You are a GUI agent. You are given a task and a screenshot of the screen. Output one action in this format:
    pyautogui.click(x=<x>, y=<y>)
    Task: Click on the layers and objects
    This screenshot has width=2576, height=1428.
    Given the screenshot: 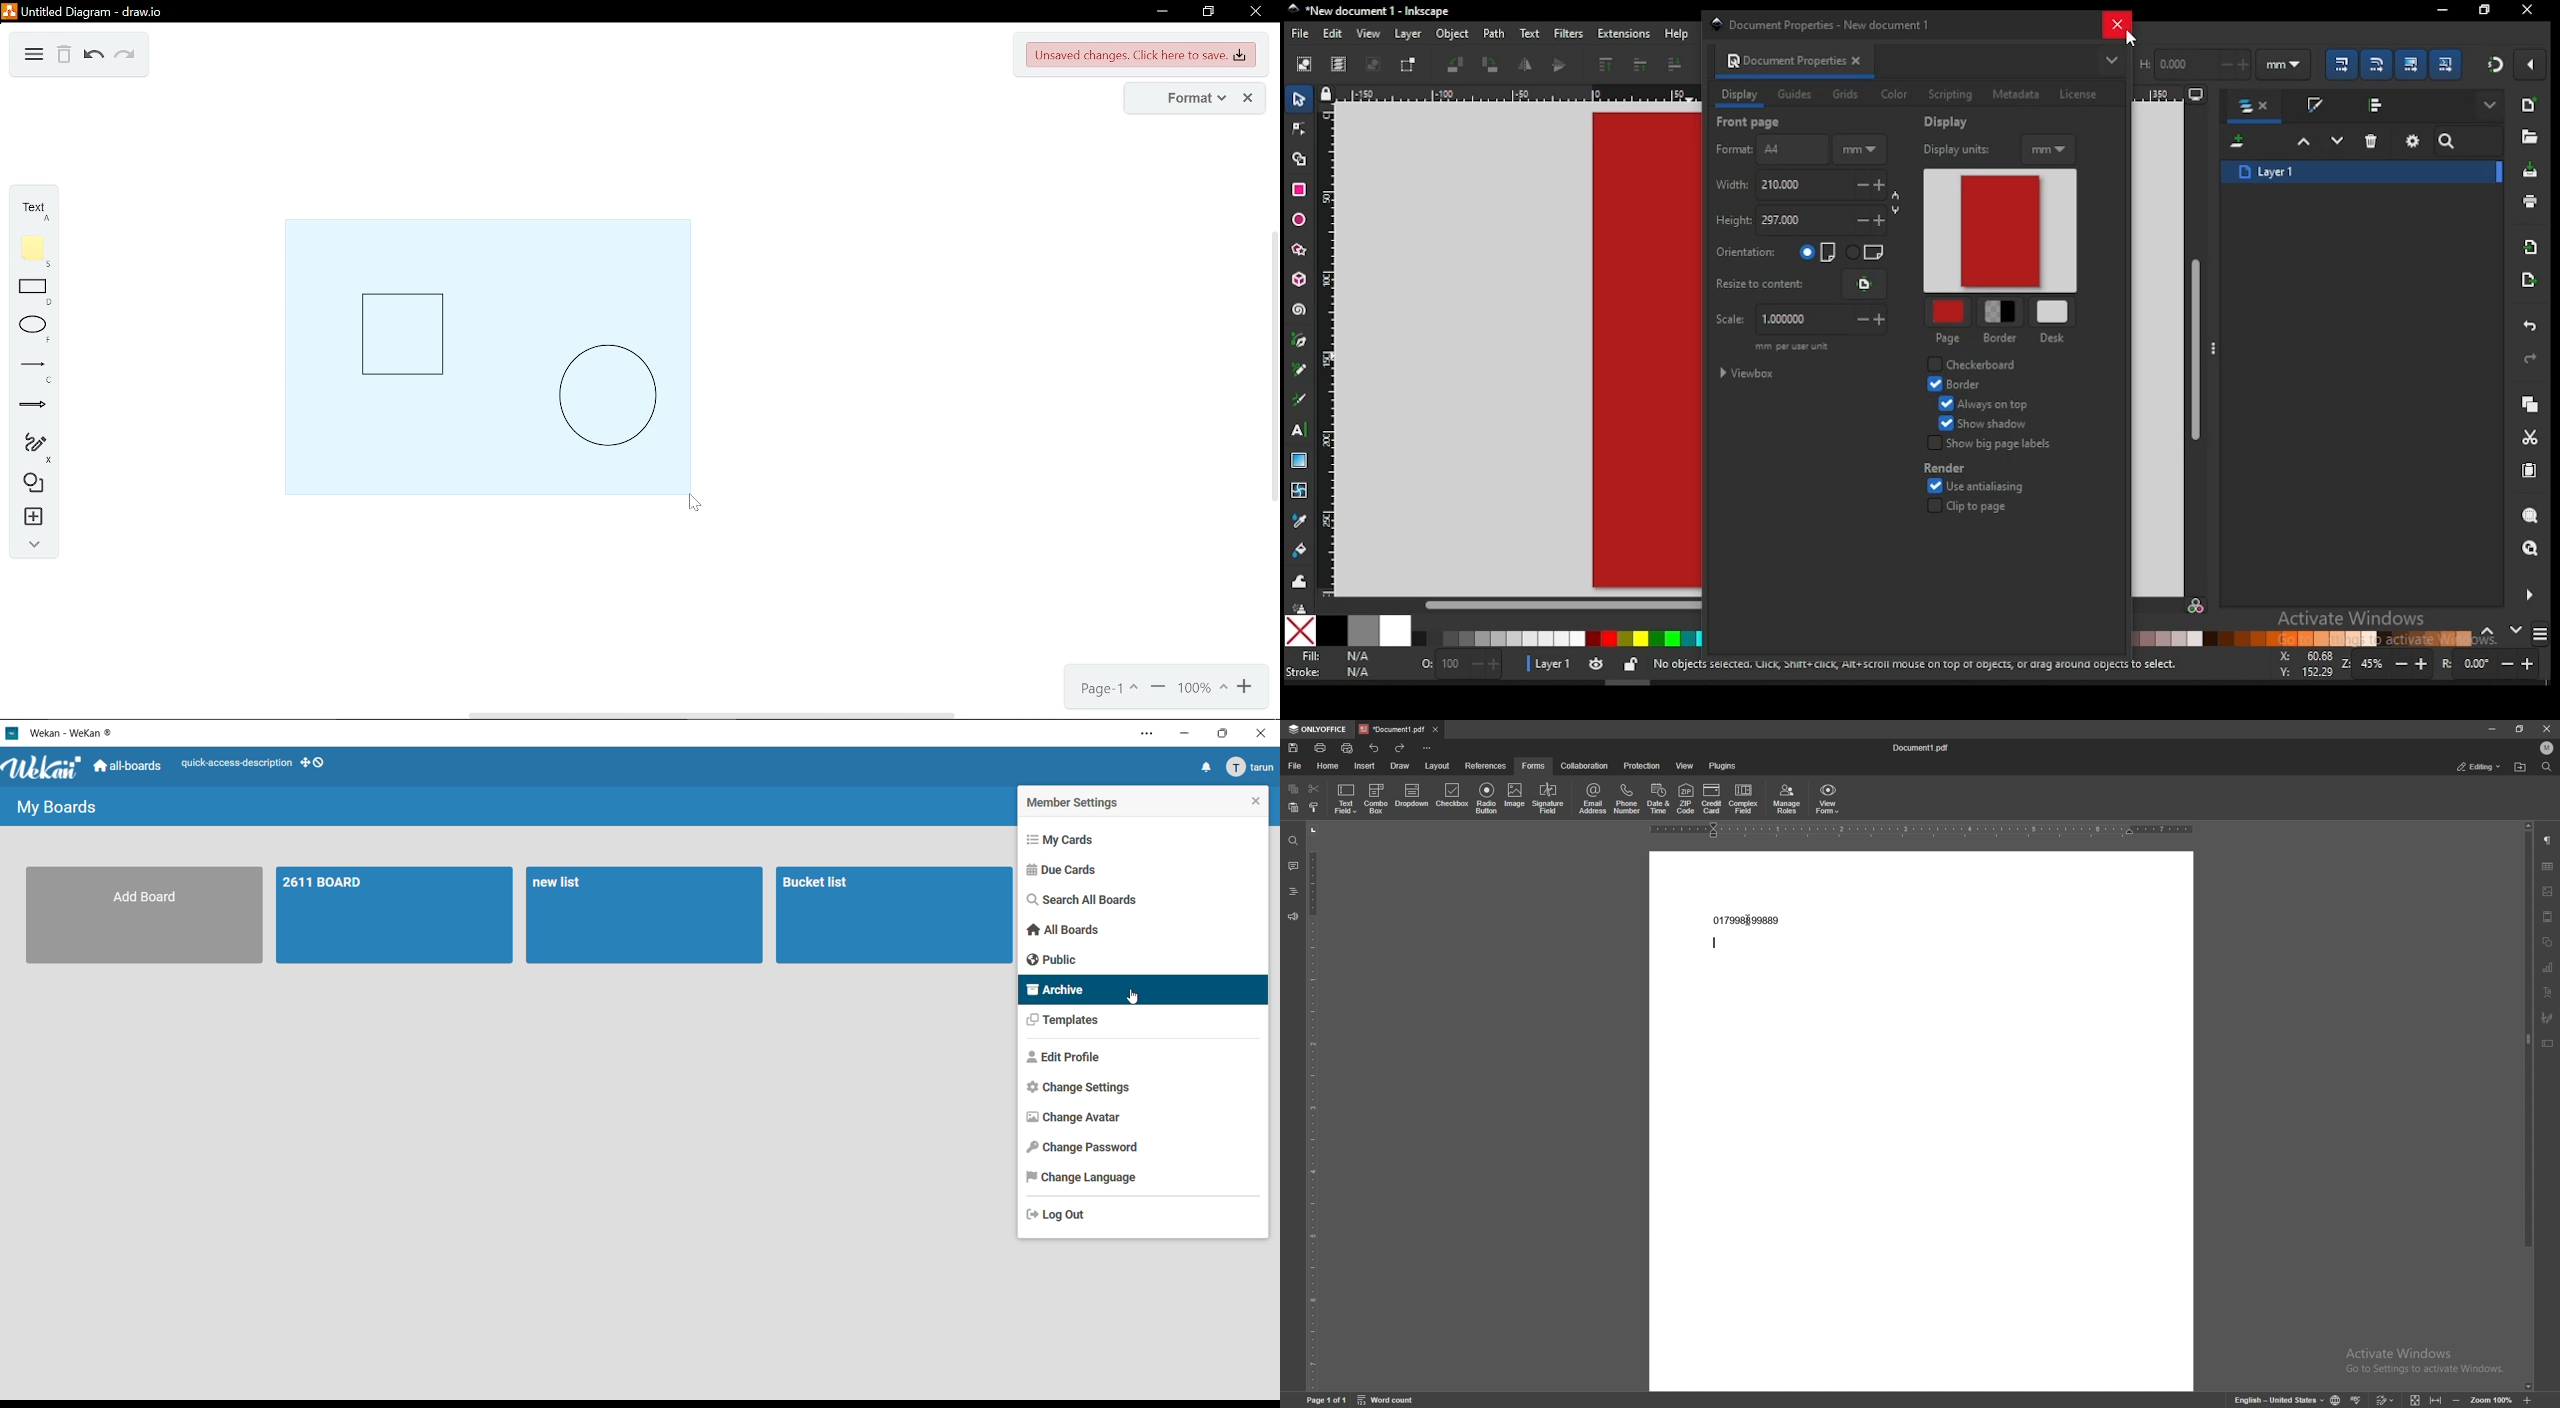 What is the action you would take?
    pyautogui.click(x=2256, y=107)
    